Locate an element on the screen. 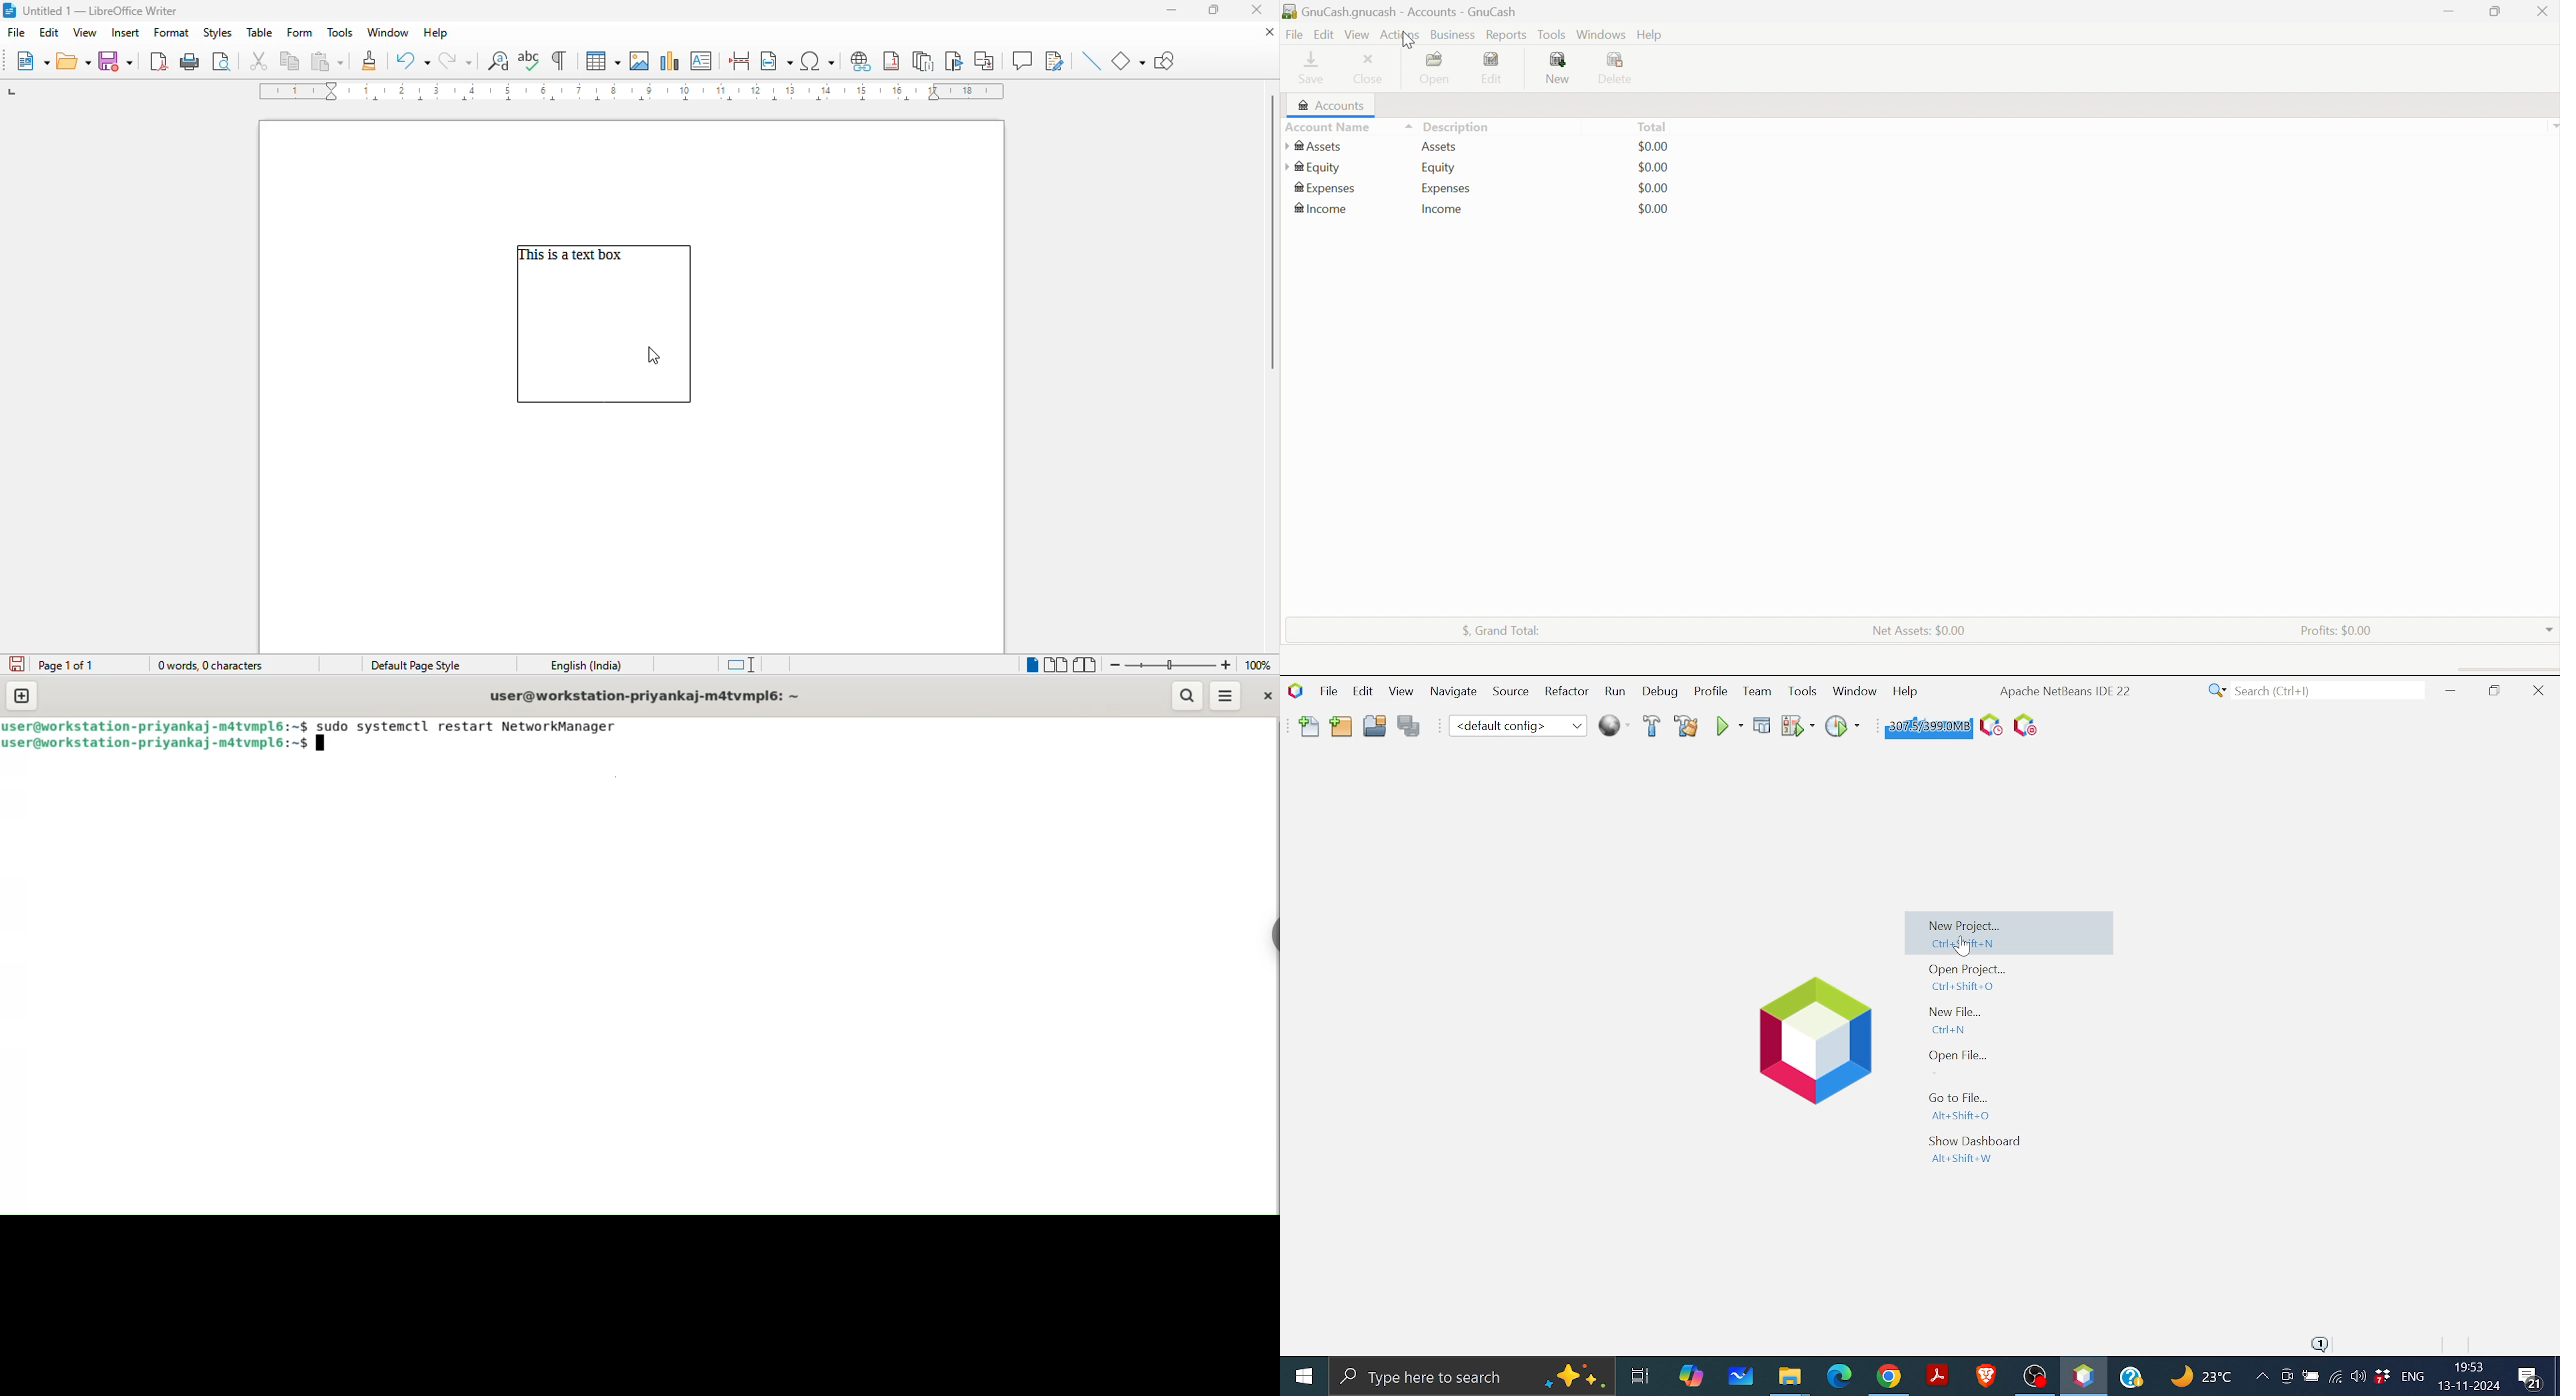 The image size is (2576, 1400). help is located at coordinates (434, 34).